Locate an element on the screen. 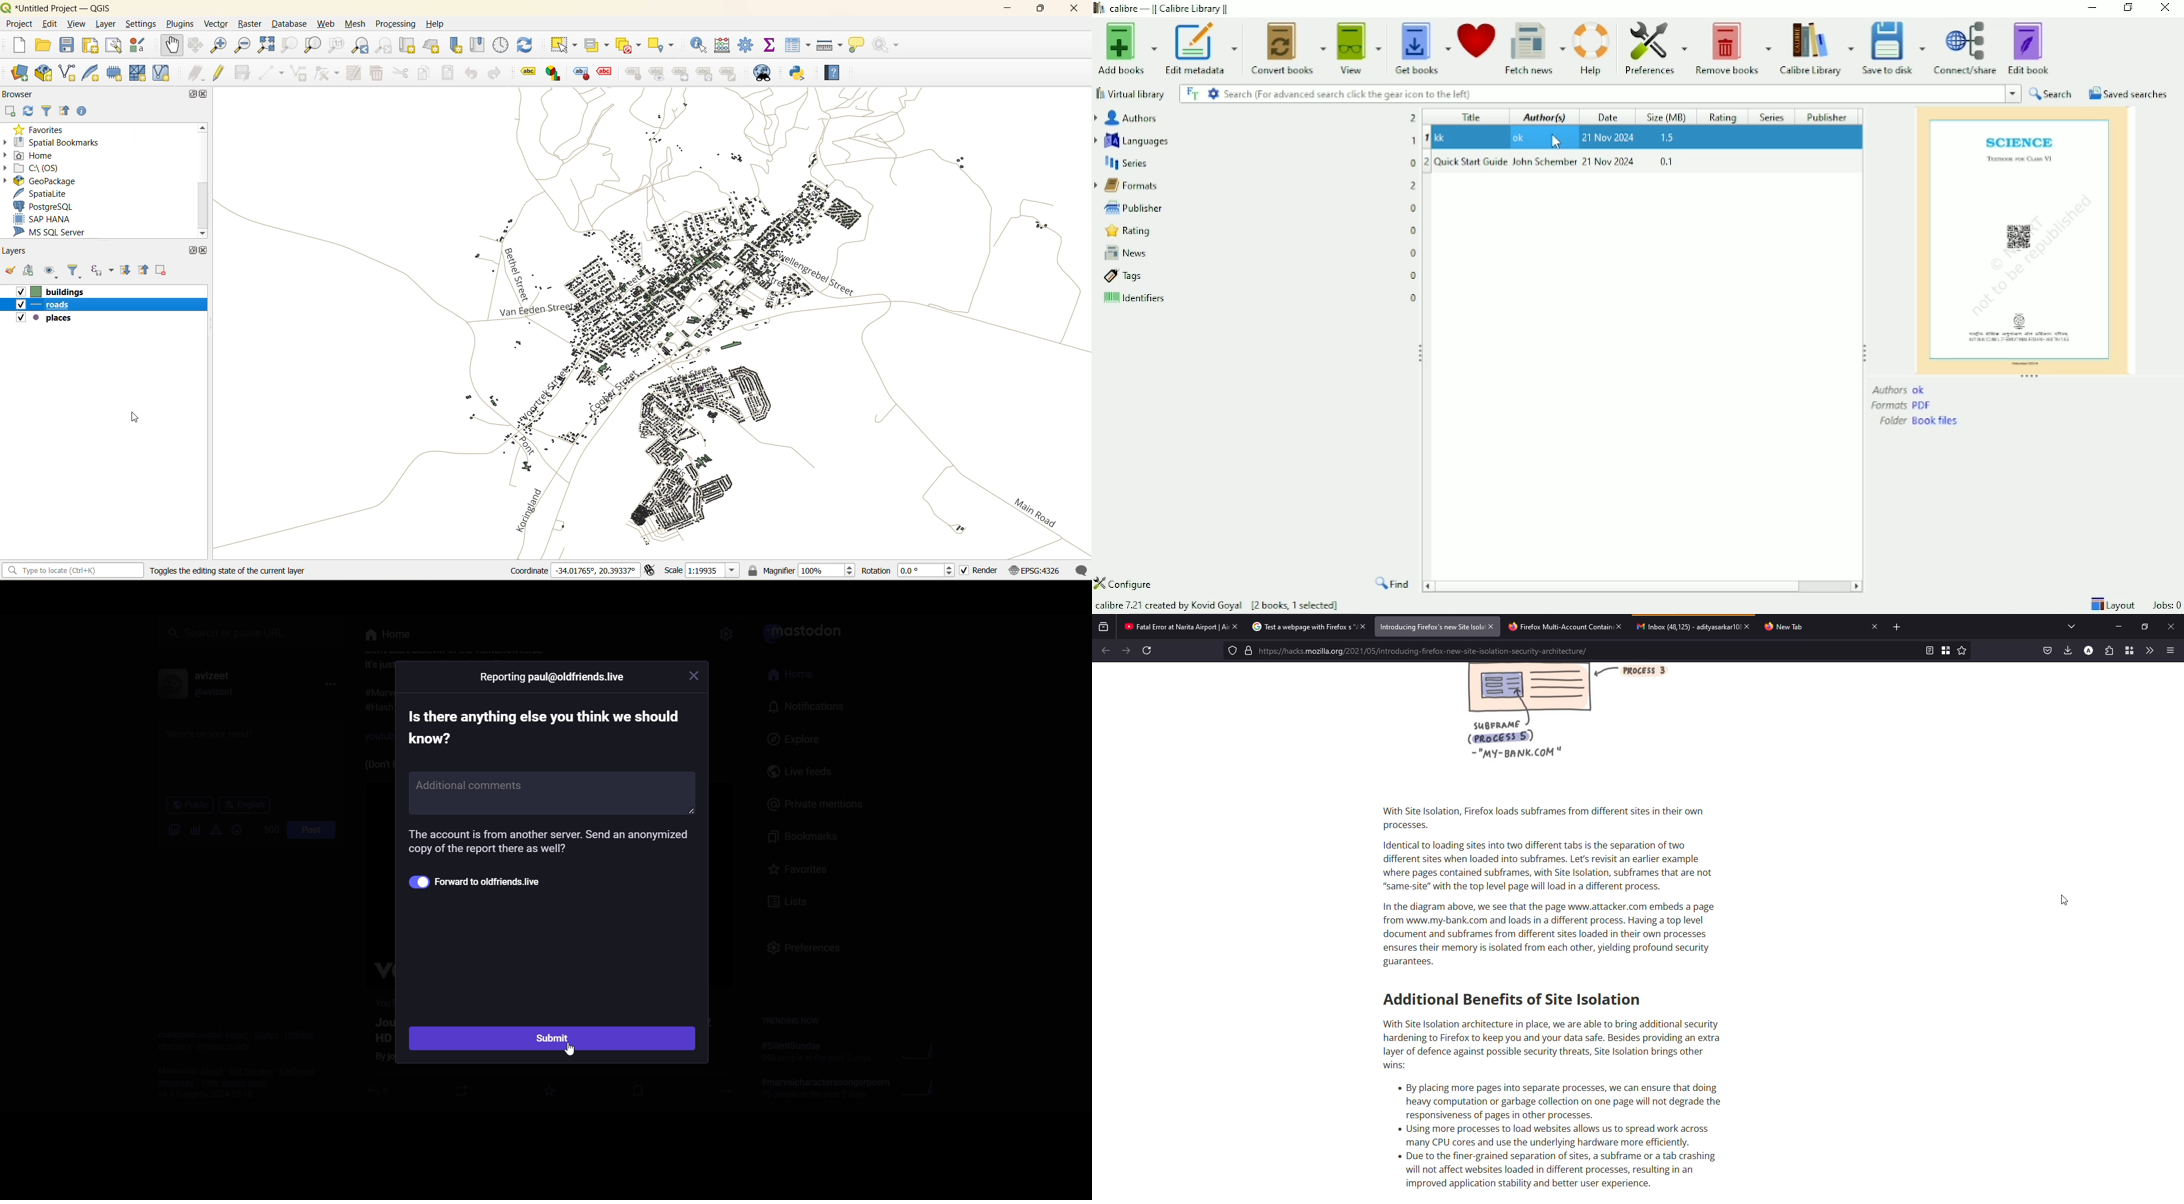 The image size is (2184, 1204). News is located at coordinates (1258, 254).